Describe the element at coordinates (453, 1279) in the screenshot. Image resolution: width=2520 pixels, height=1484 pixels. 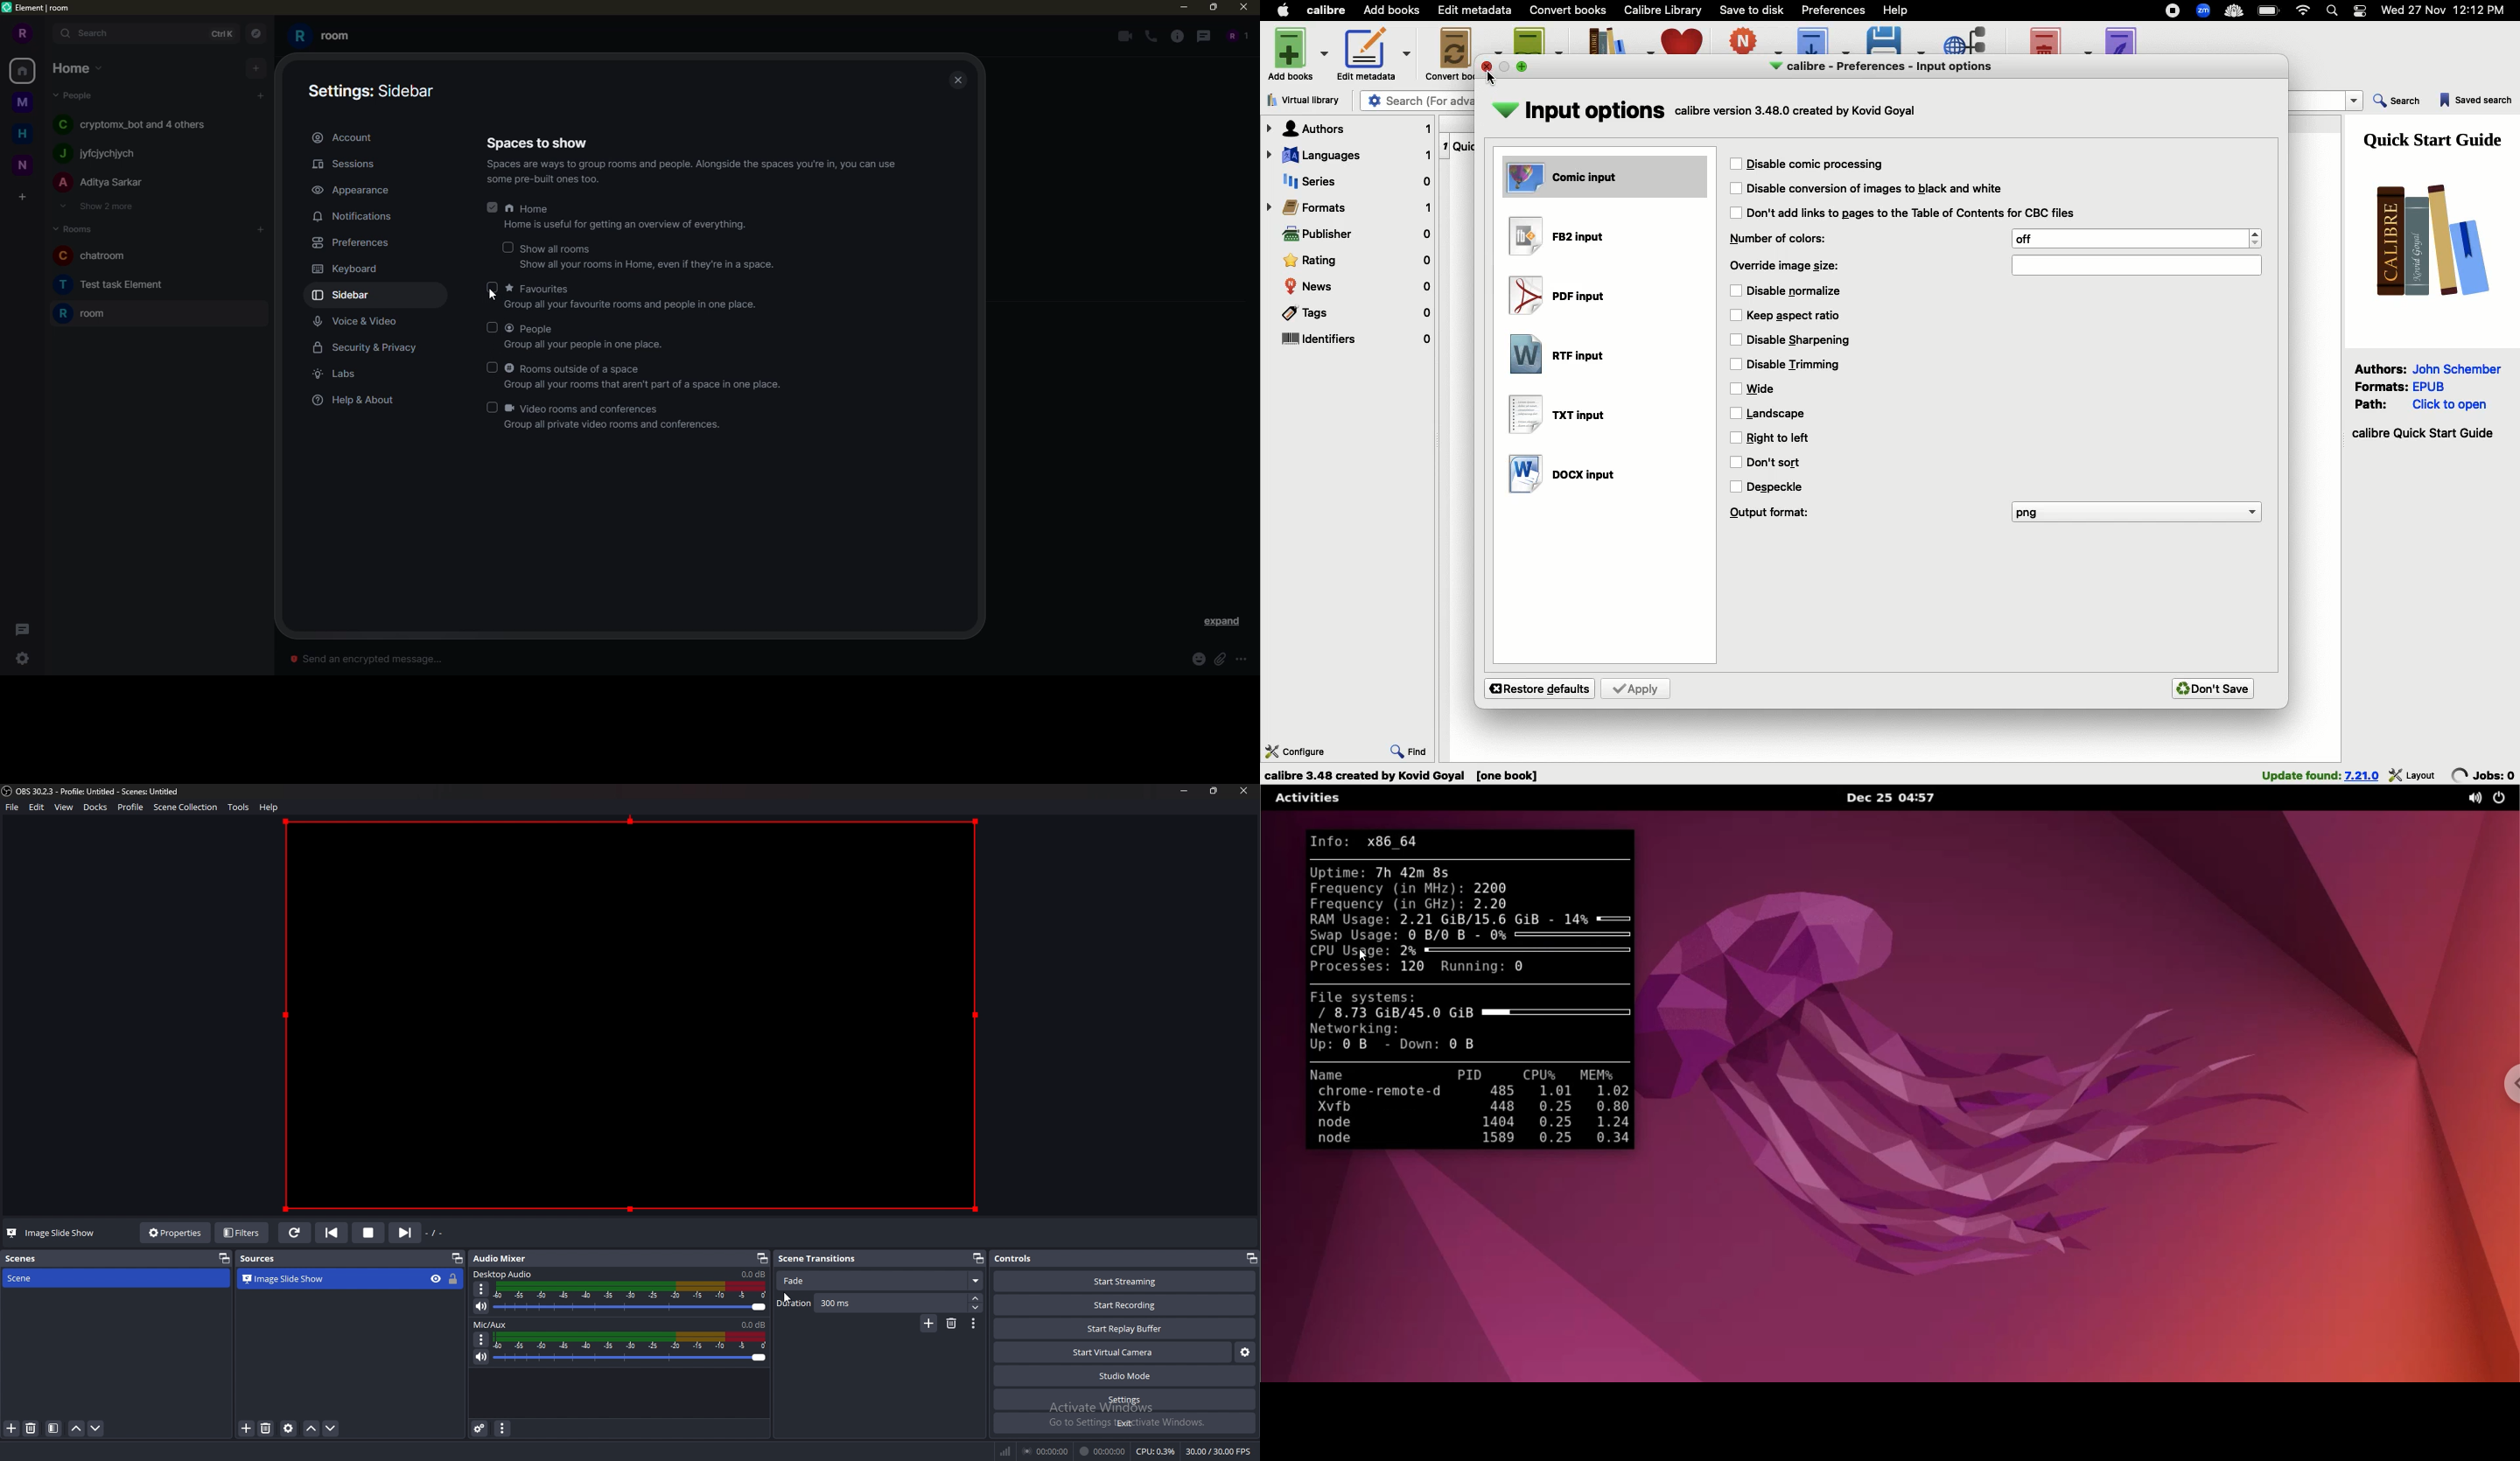
I see `lock` at that location.